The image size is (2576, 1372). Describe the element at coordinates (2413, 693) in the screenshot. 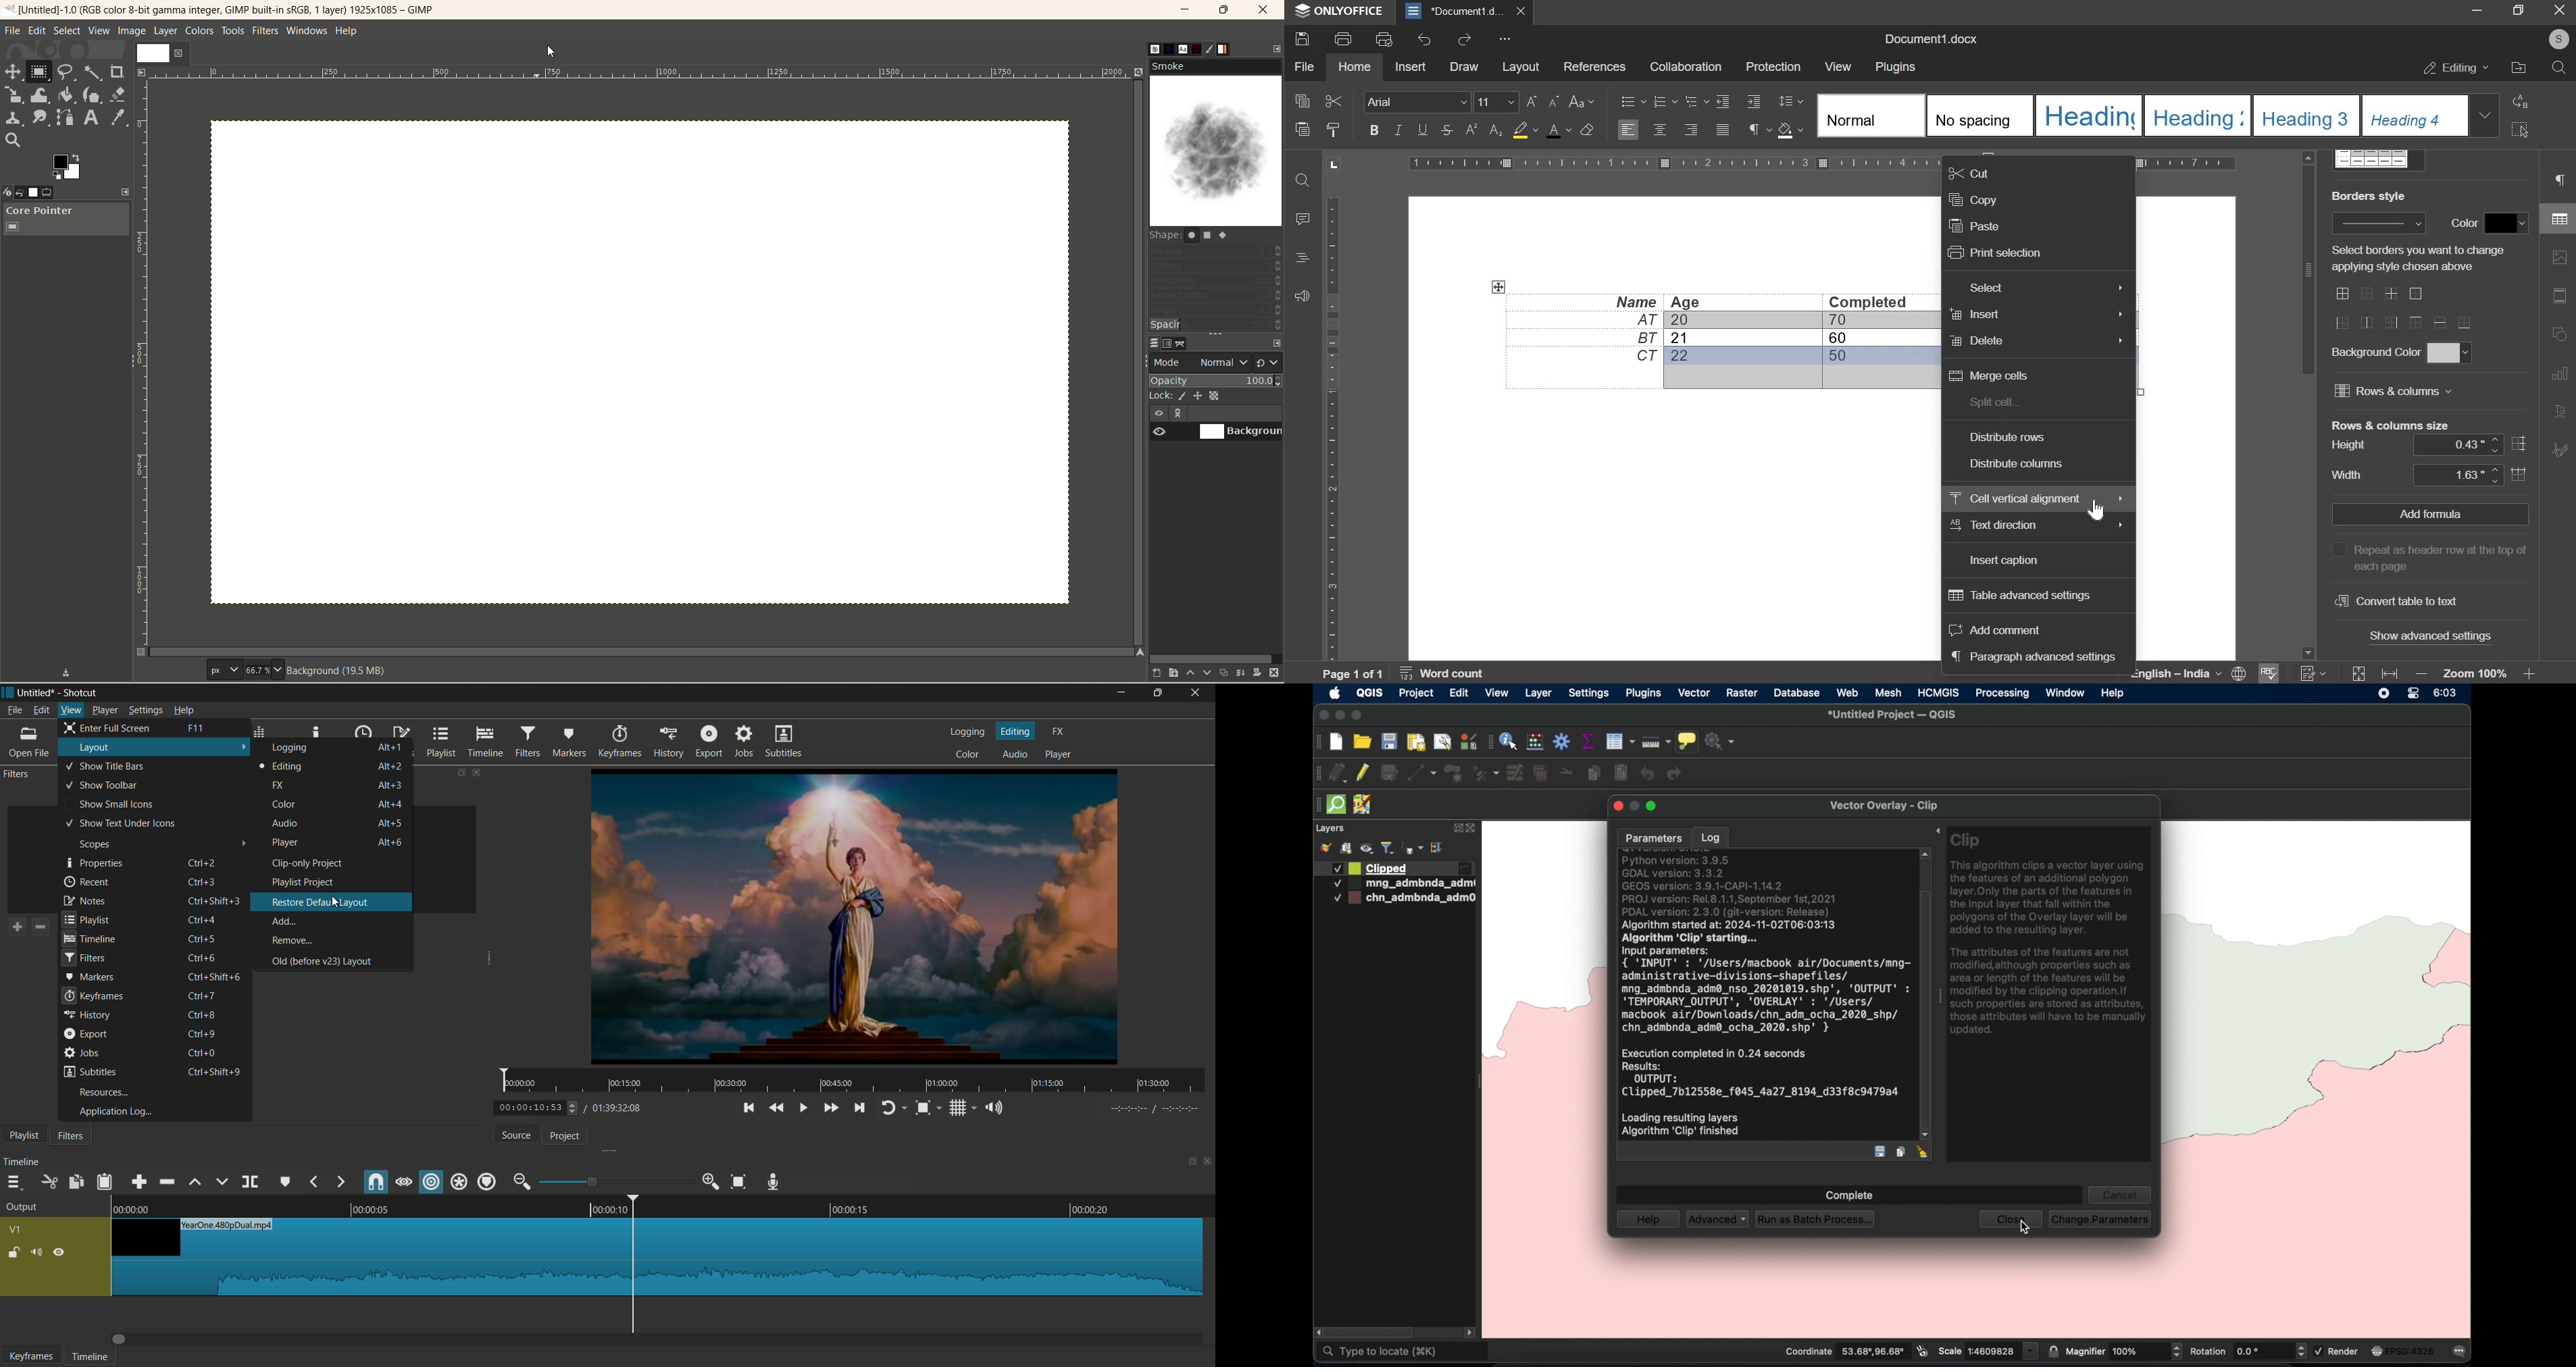

I see `control center` at that location.